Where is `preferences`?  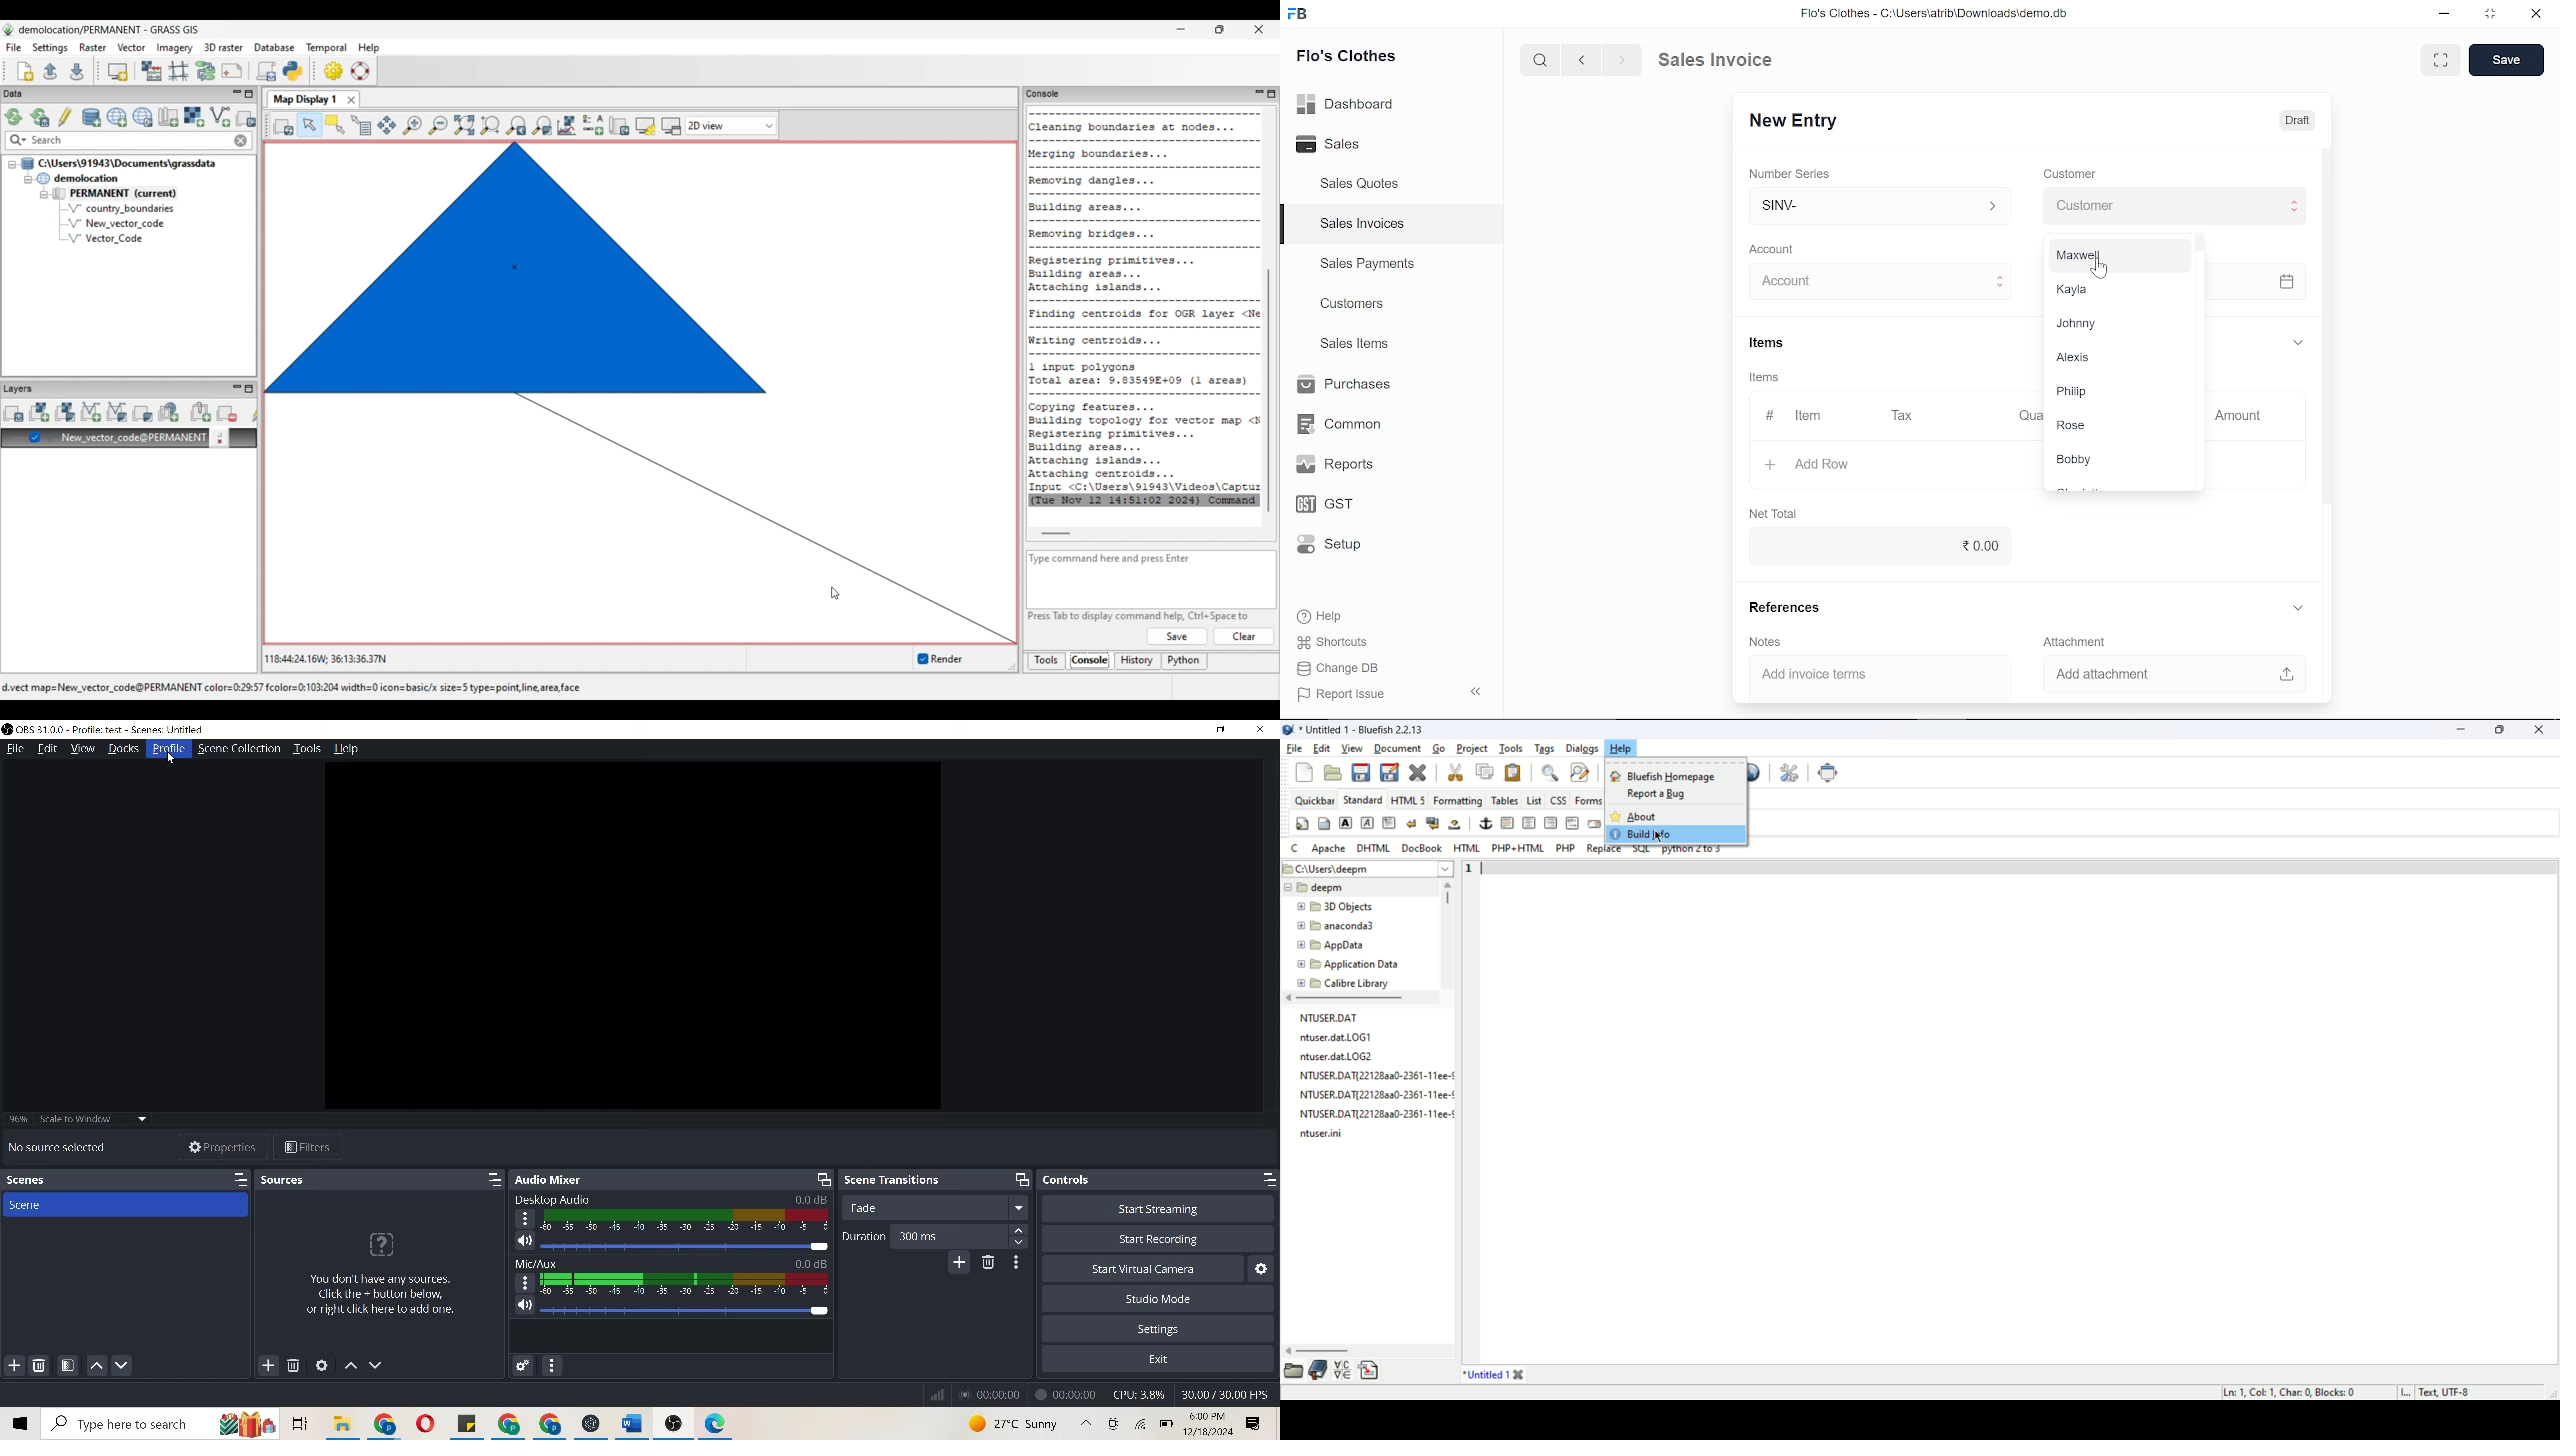 preferences is located at coordinates (1791, 773).